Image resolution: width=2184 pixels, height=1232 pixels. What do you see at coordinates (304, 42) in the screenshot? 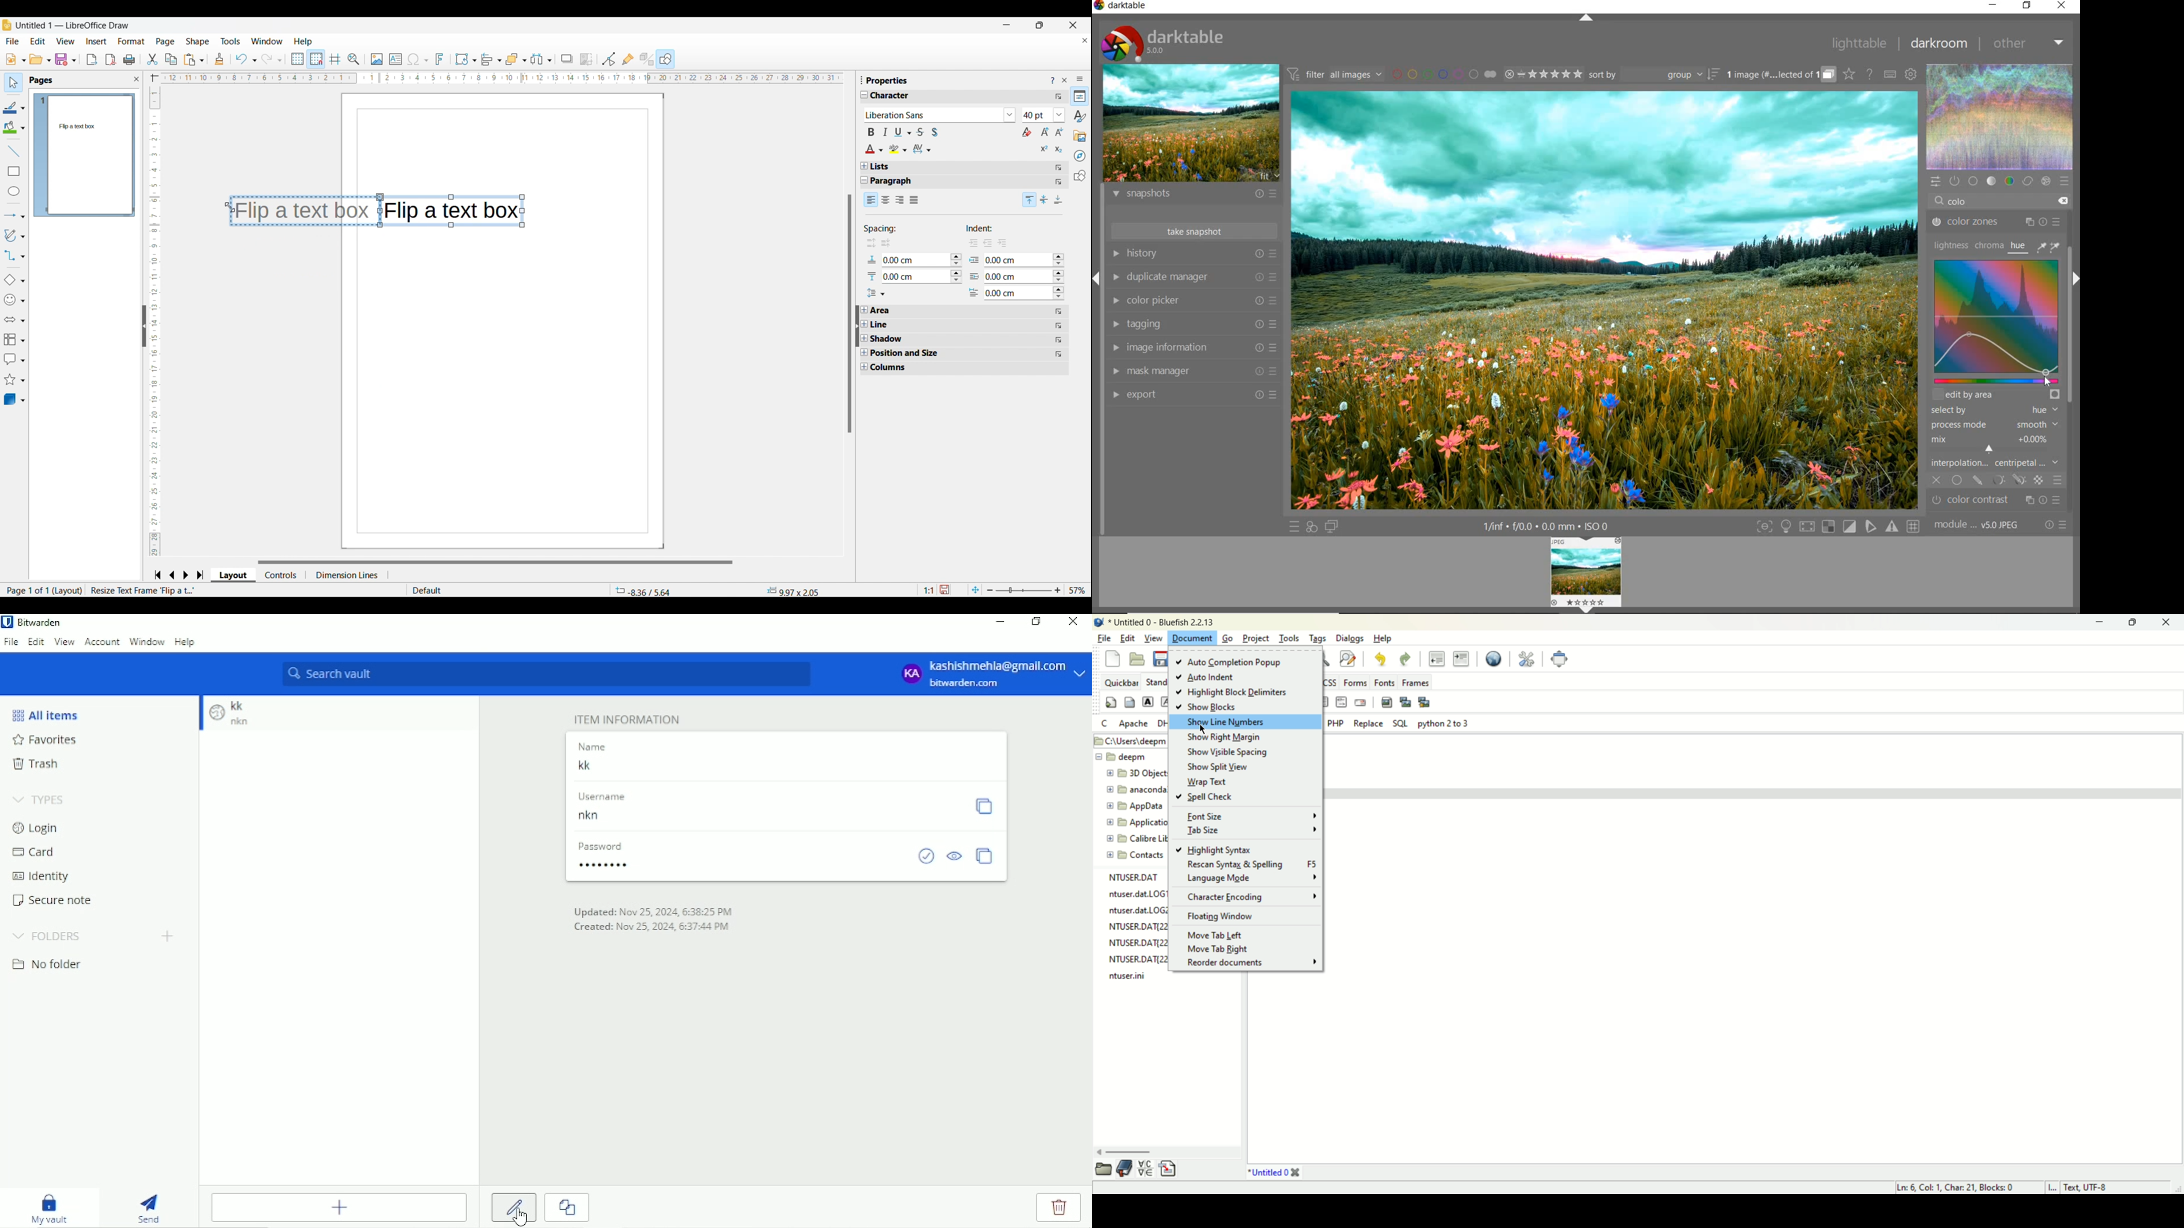
I see `Help menu` at bounding box center [304, 42].